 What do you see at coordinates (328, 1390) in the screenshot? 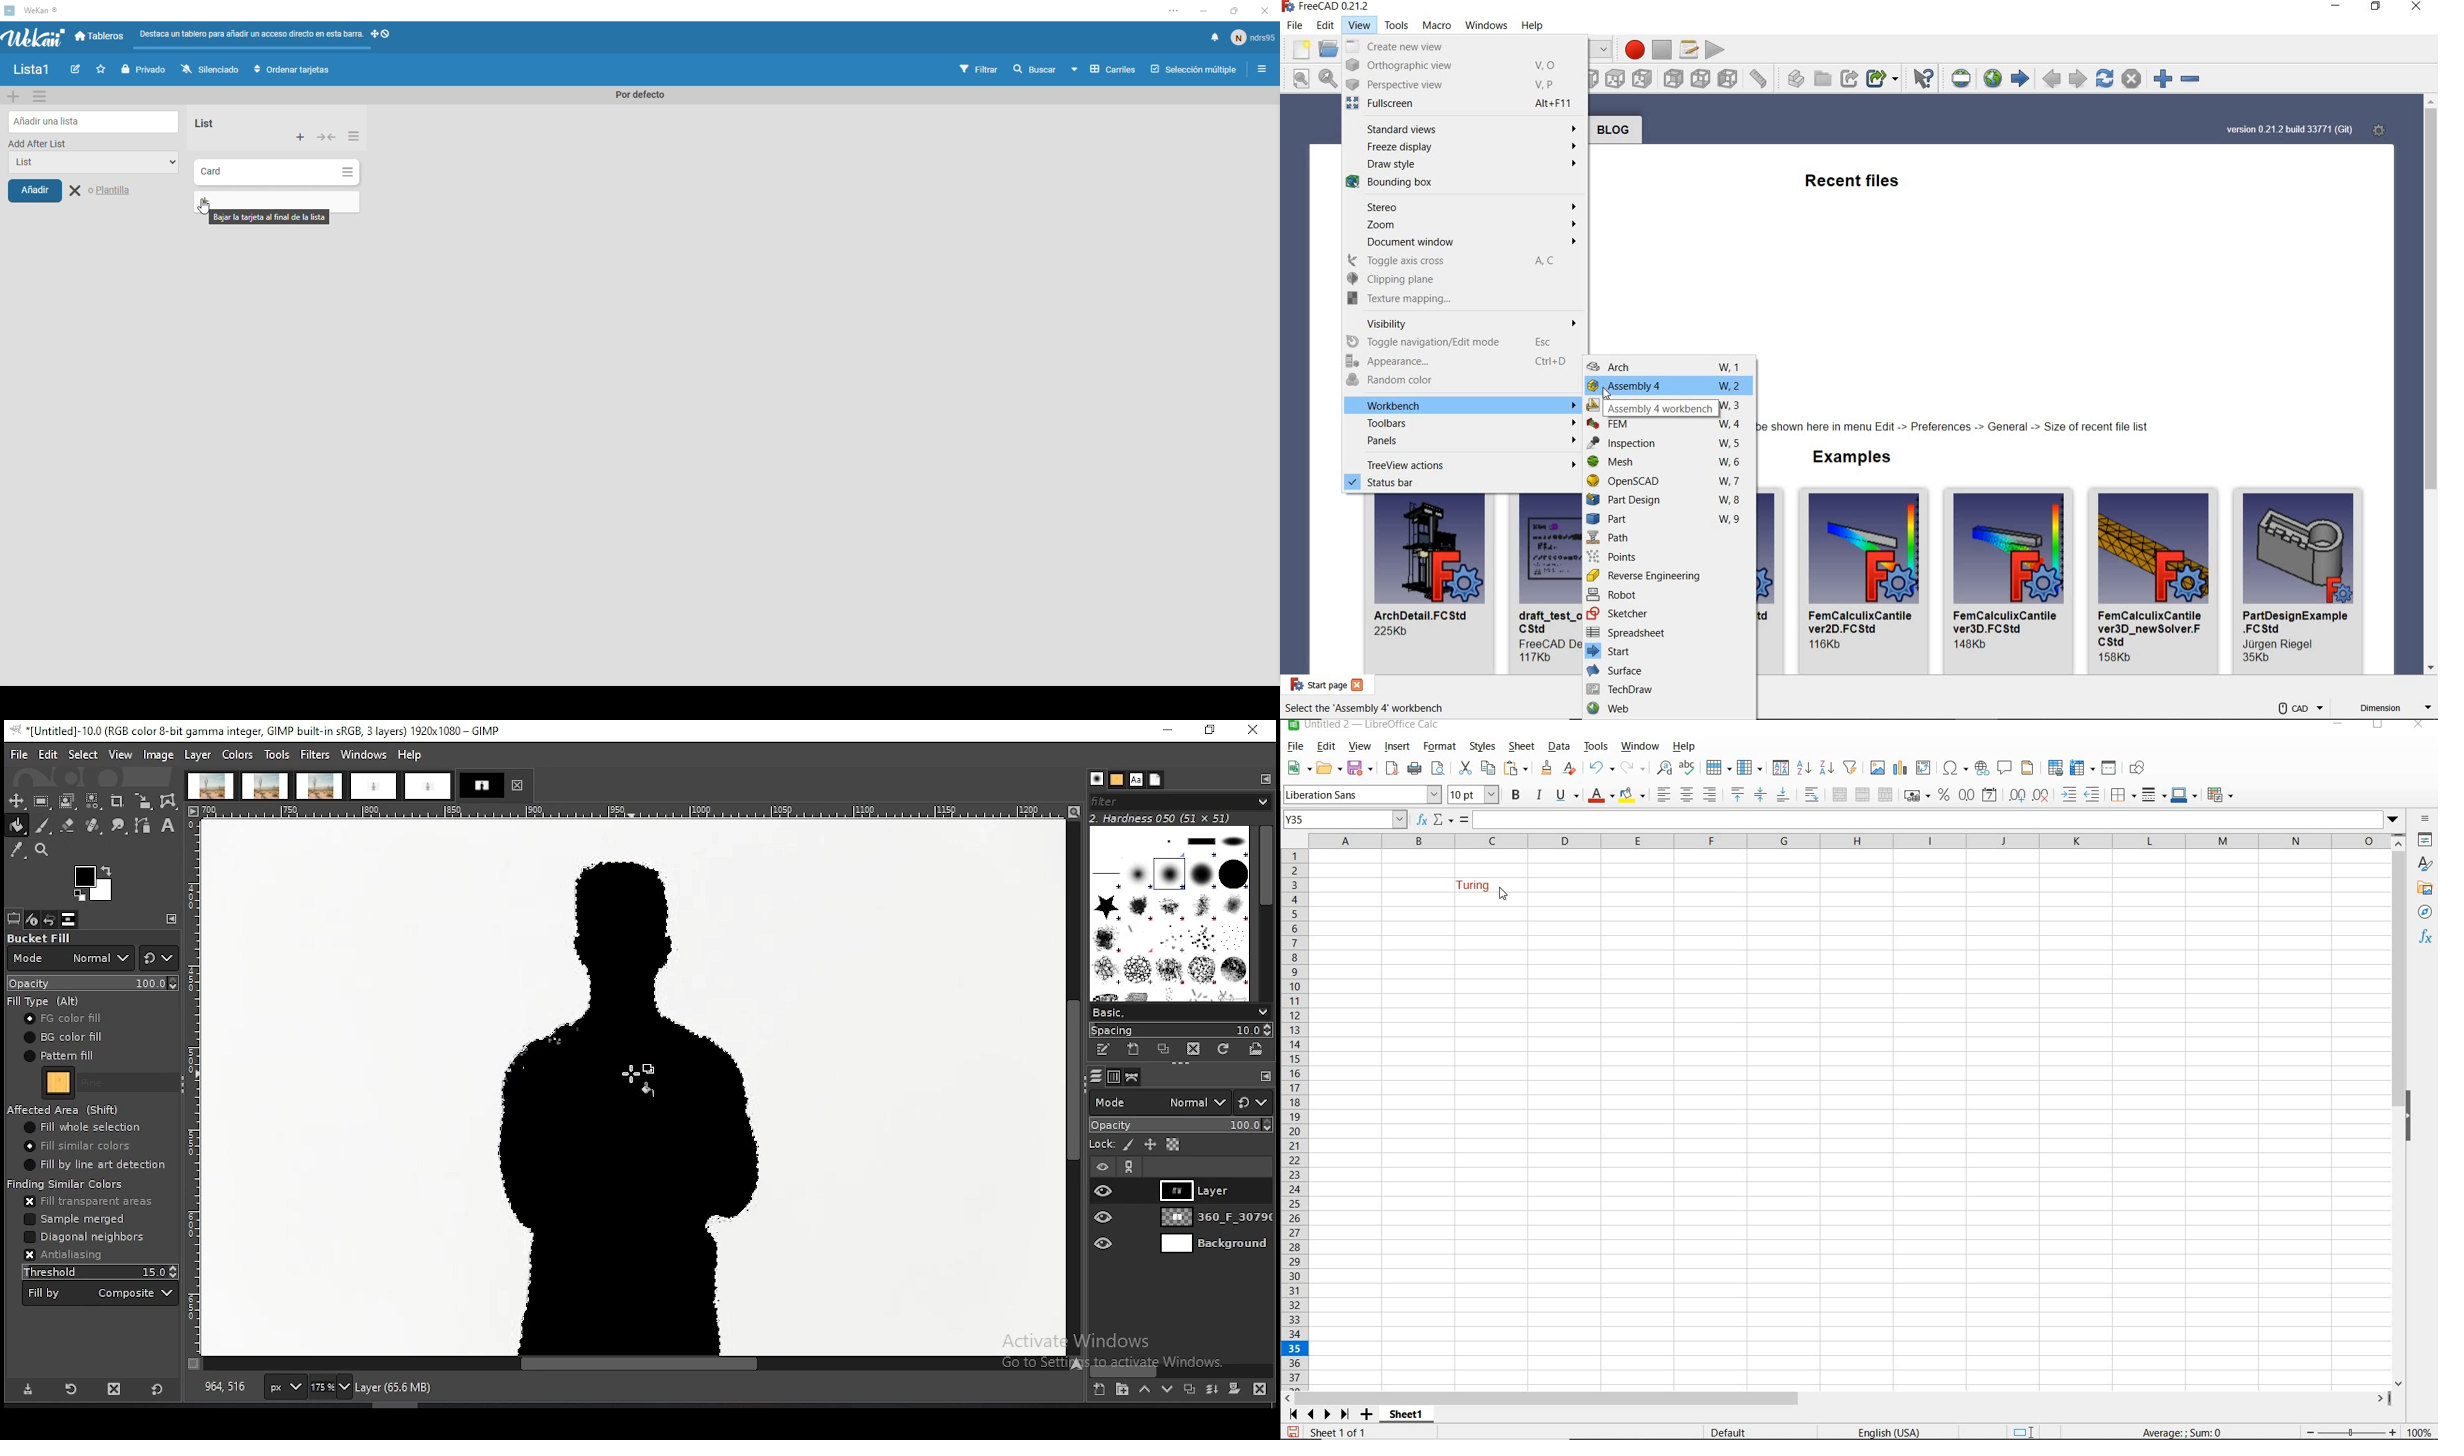
I see `zoom status` at bounding box center [328, 1390].